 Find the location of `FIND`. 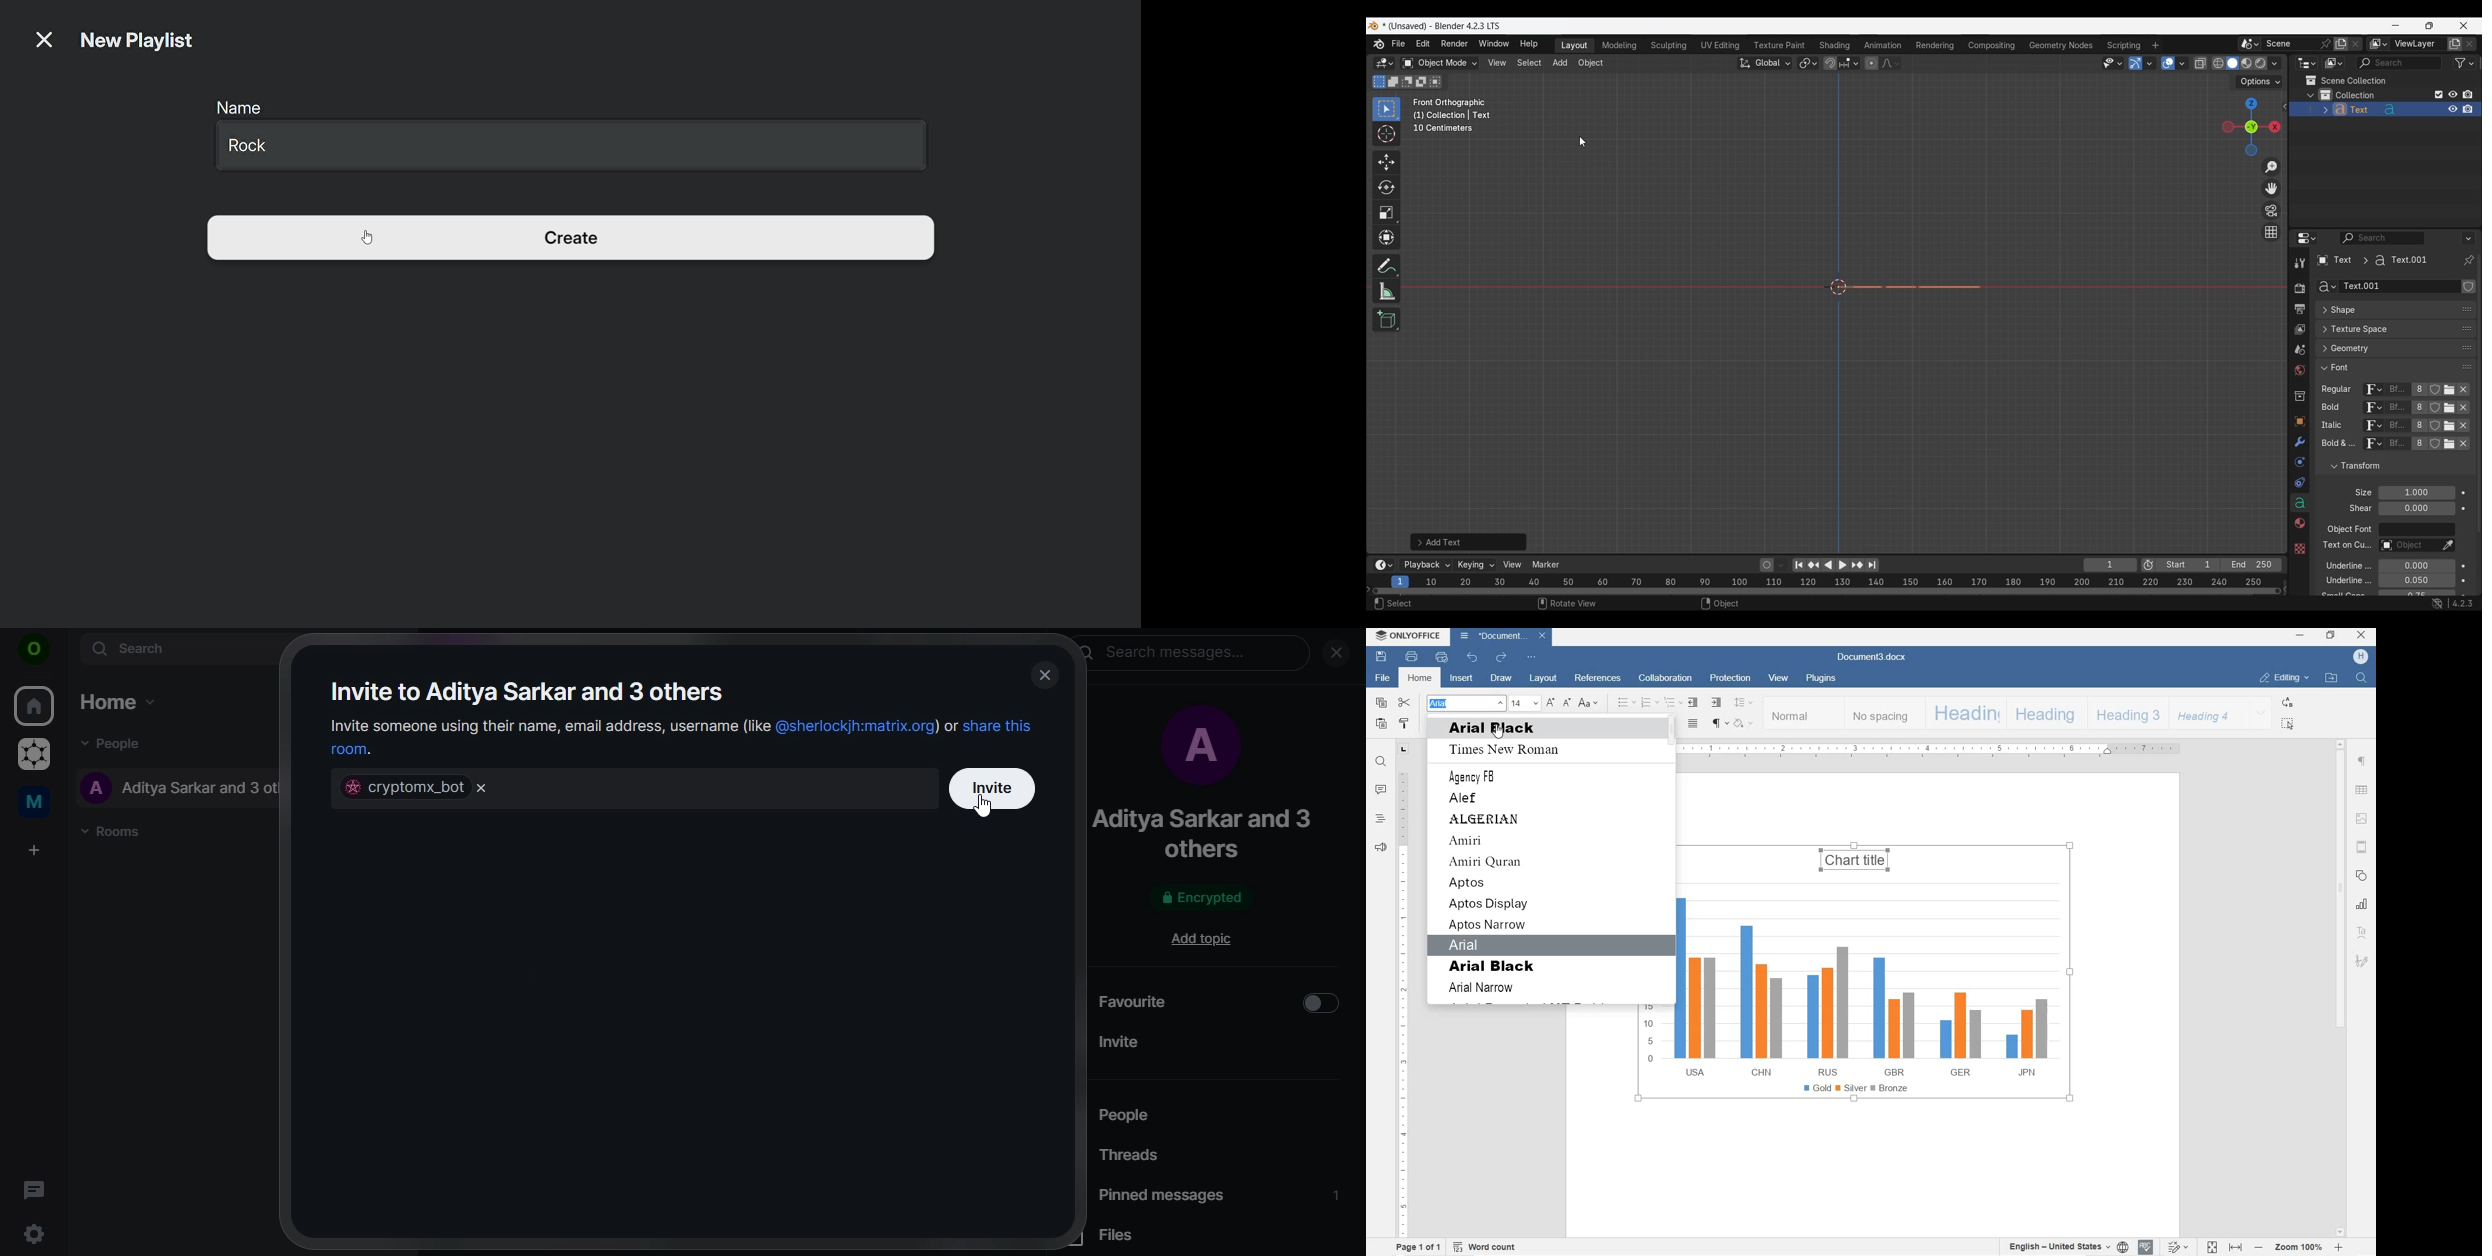

FIND is located at coordinates (1381, 762).